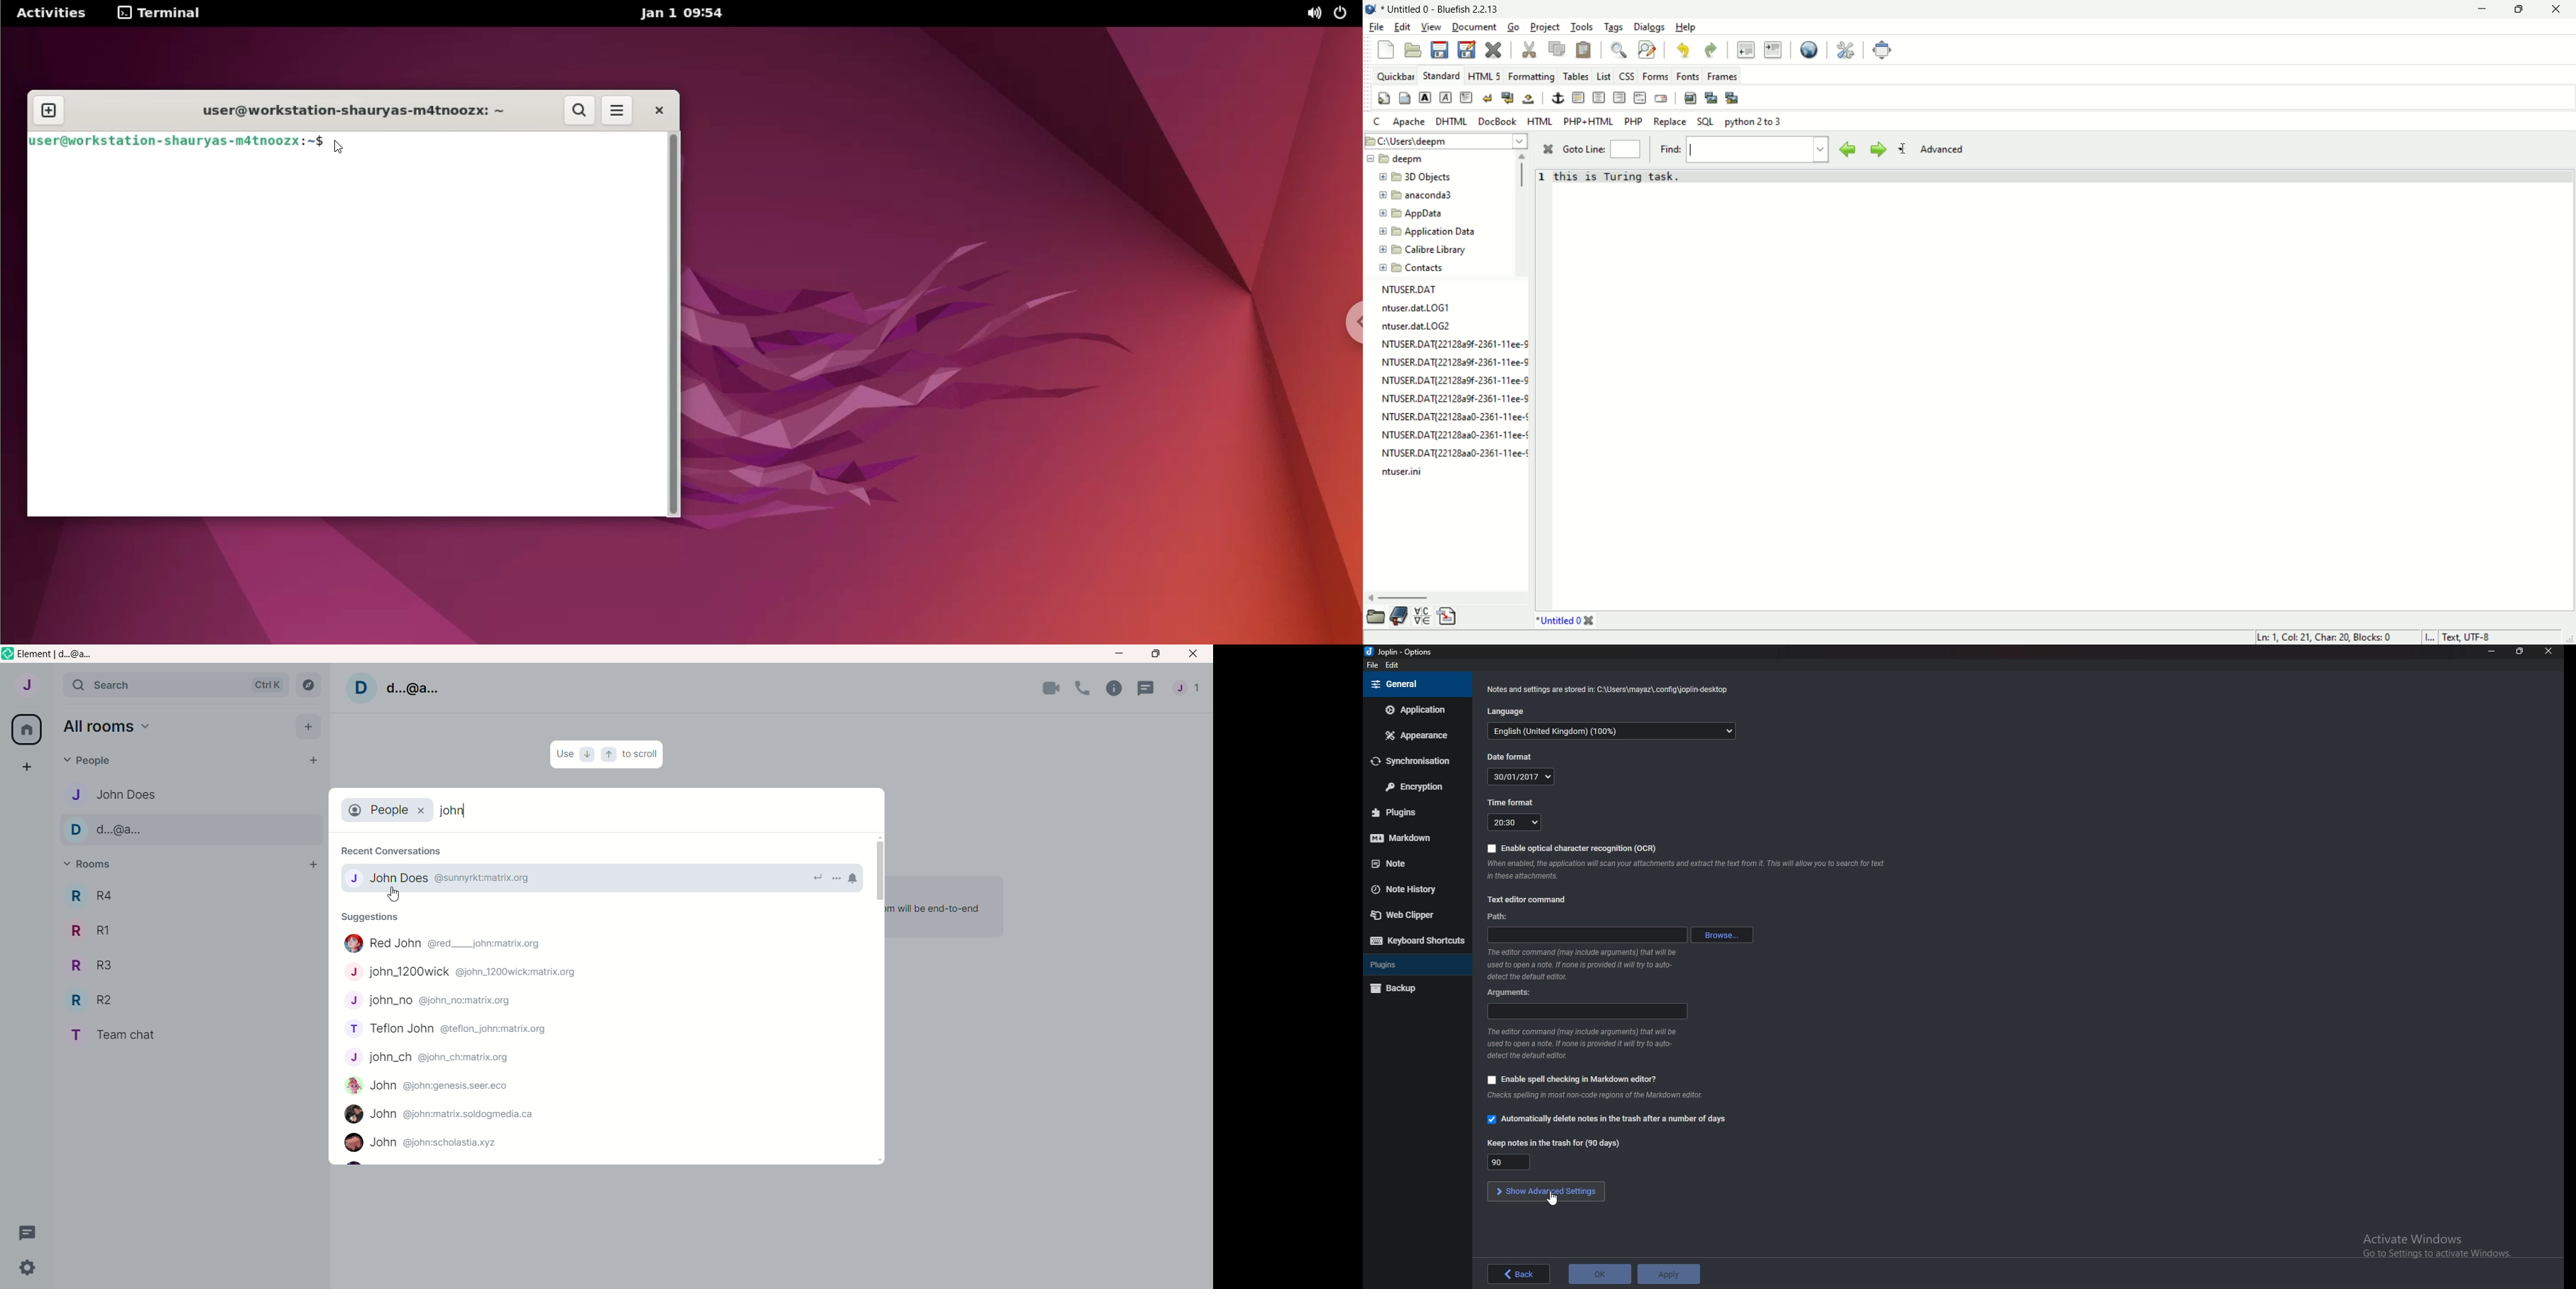 The height and width of the screenshot is (1316, 2576). Describe the element at coordinates (1846, 50) in the screenshot. I see `preferences` at that location.